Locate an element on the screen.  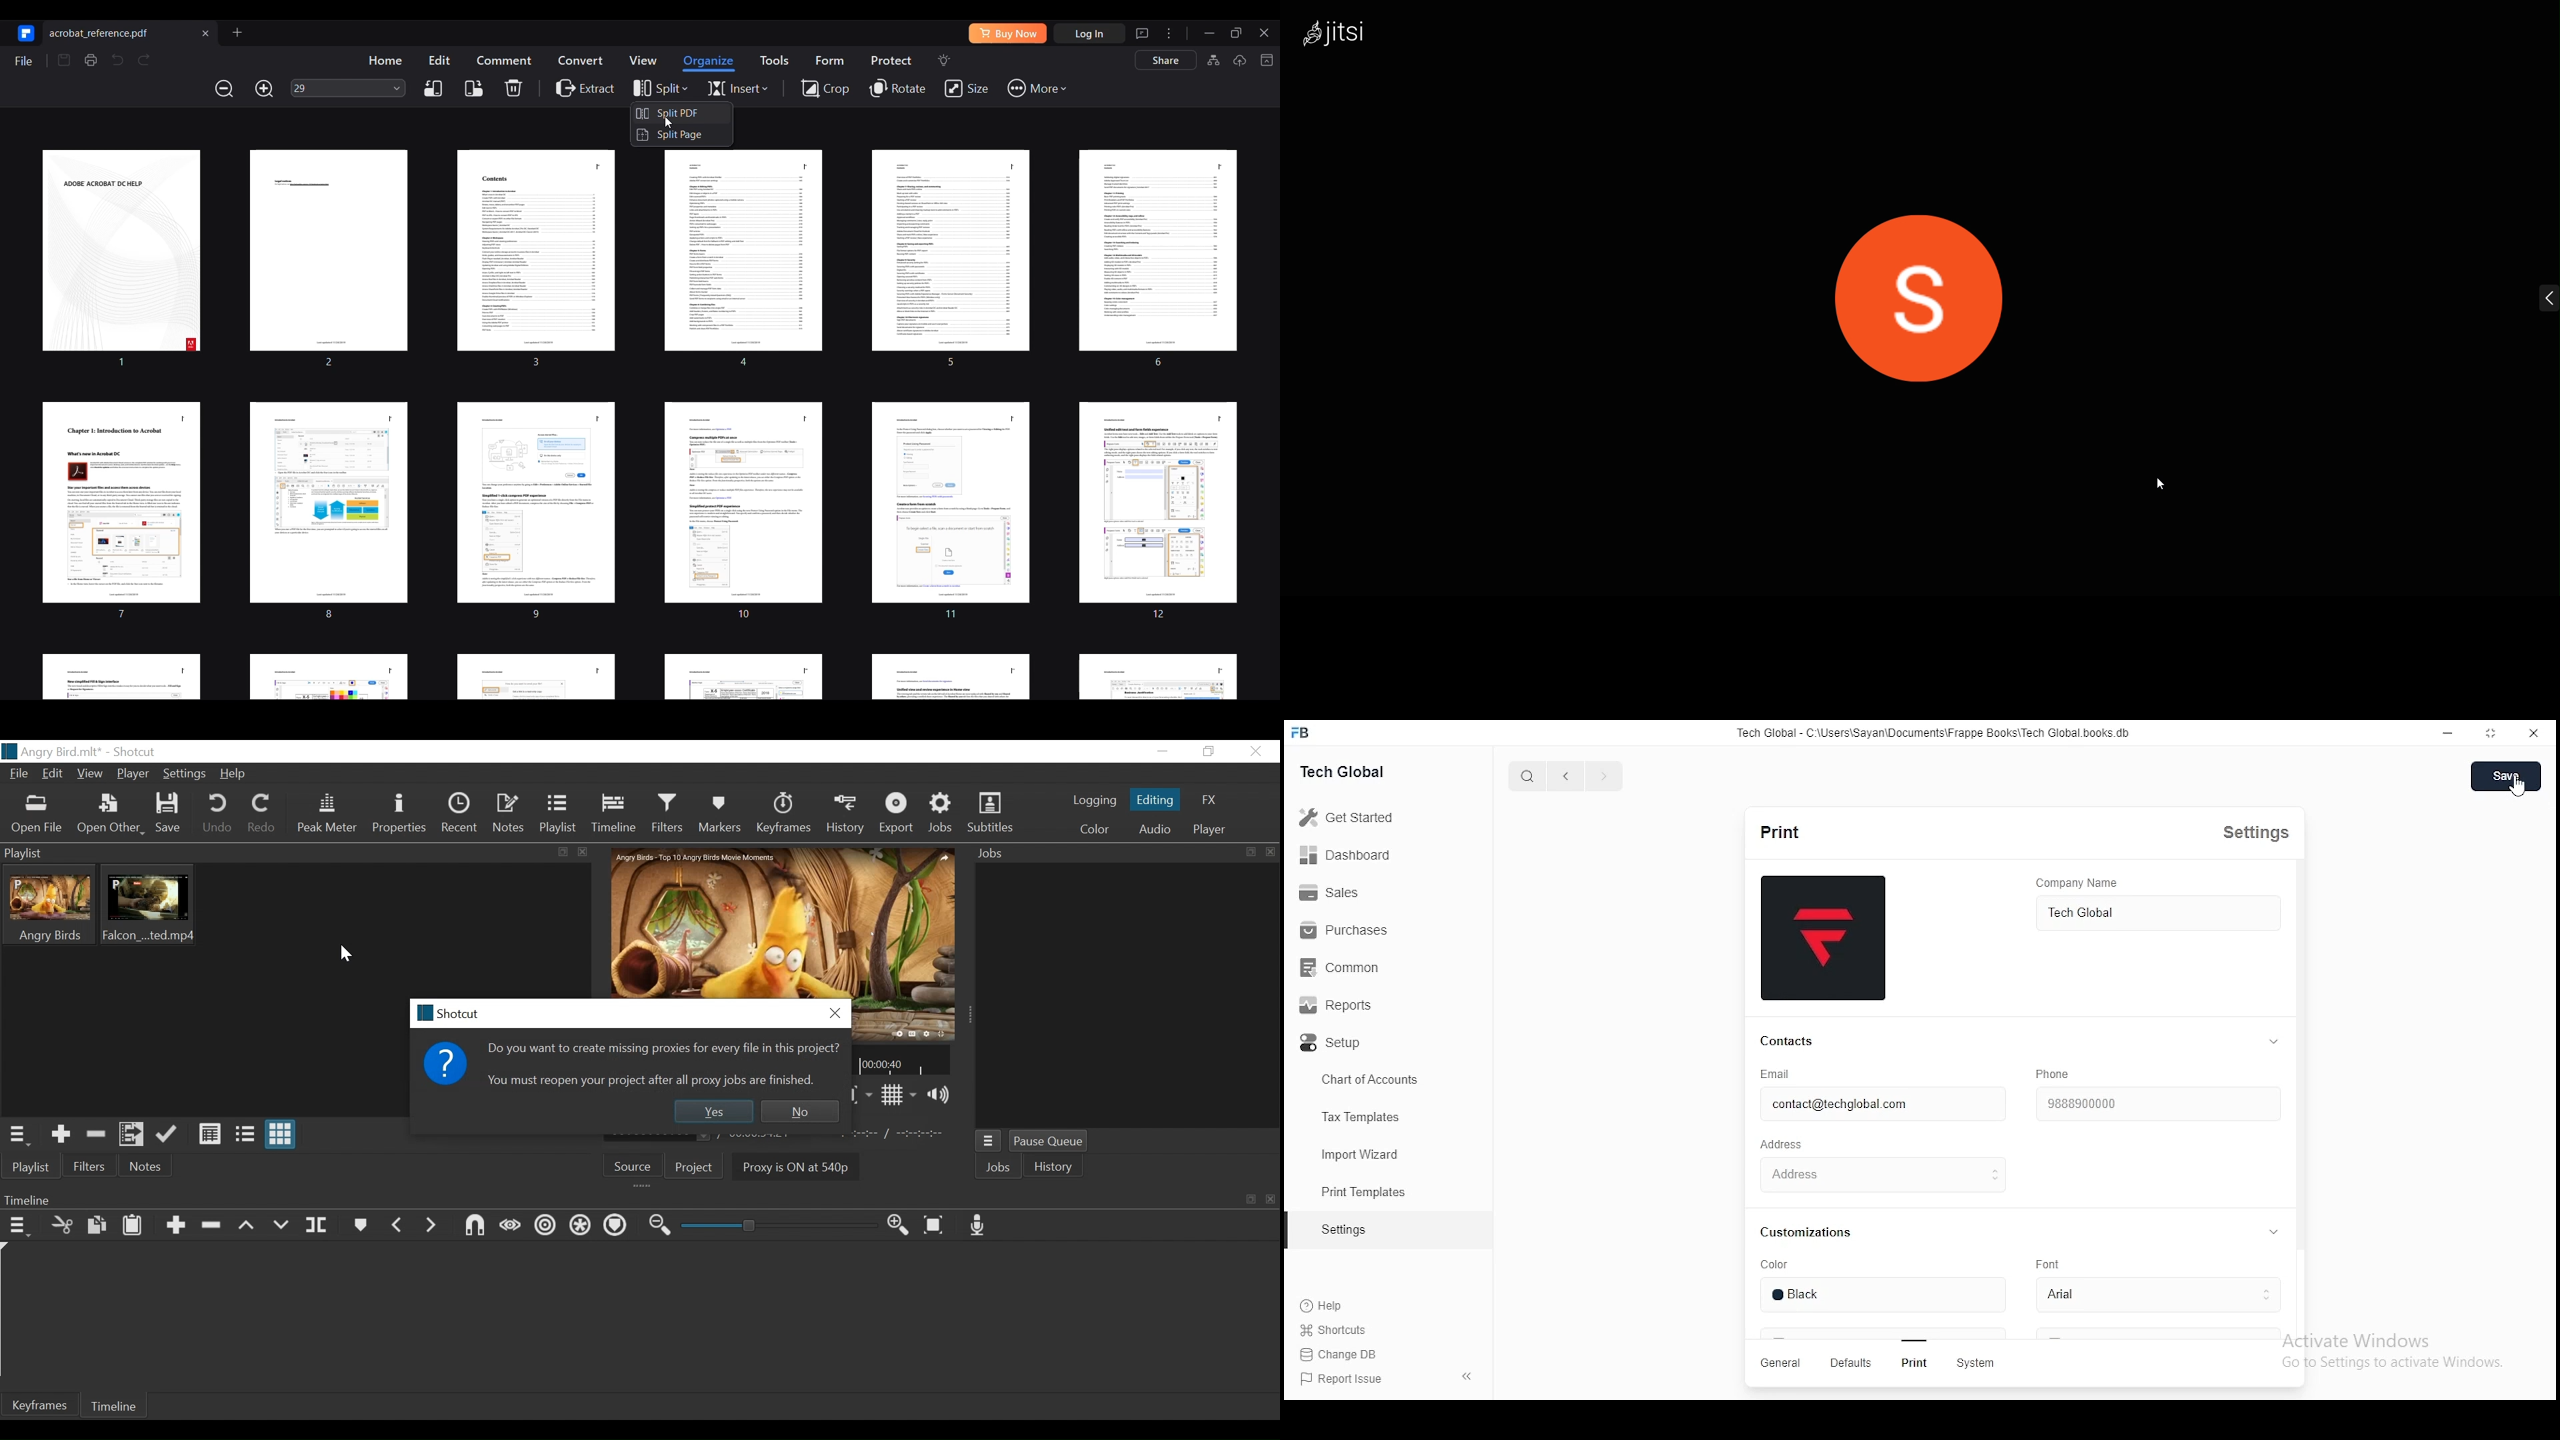
Undo is located at coordinates (218, 815).